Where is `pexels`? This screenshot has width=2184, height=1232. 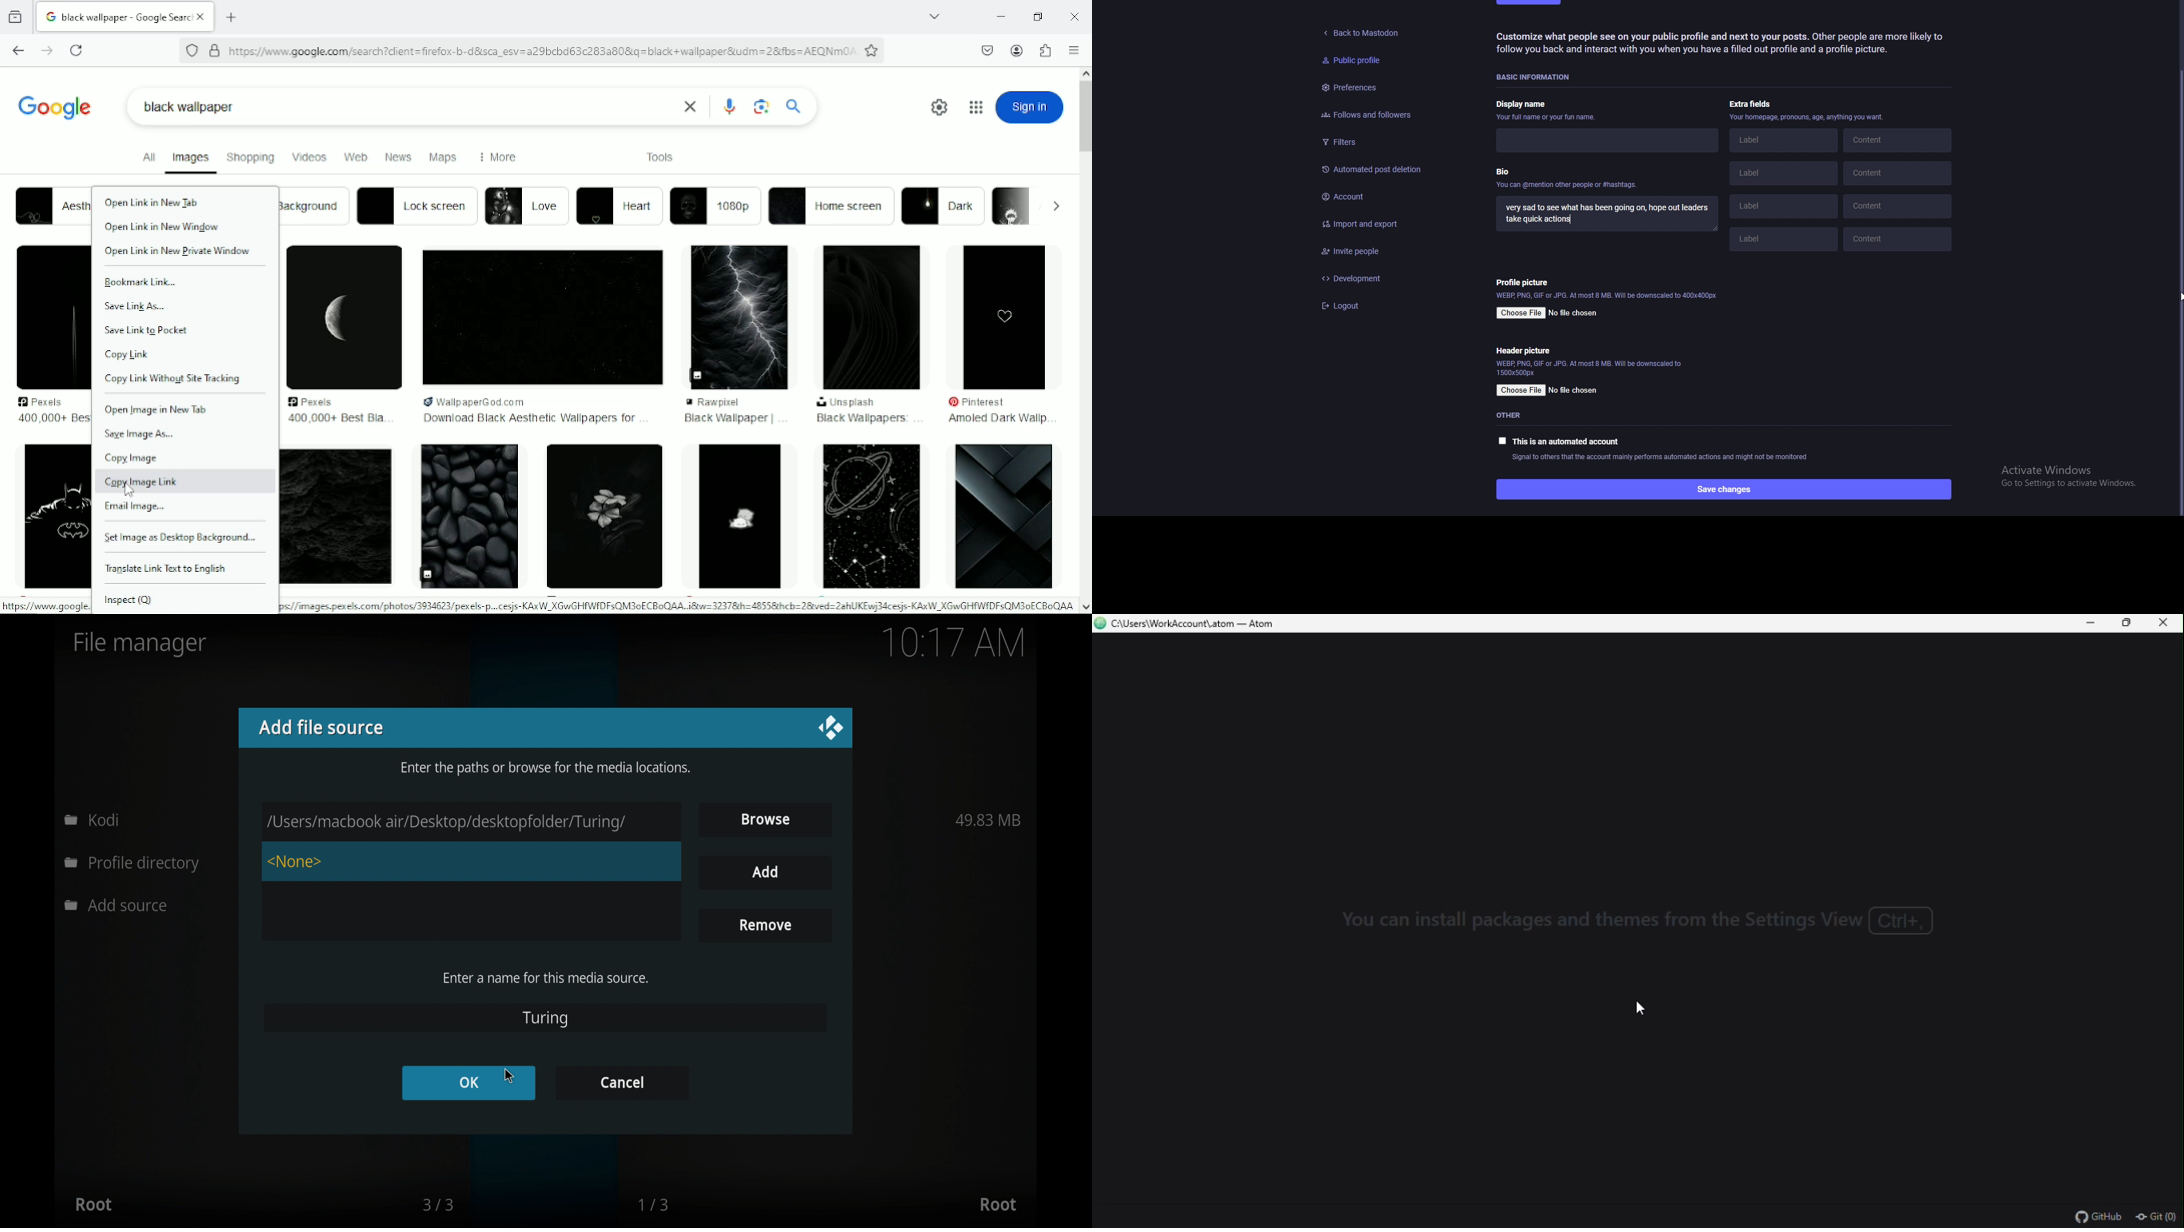
pexels is located at coordinates (48, 402).